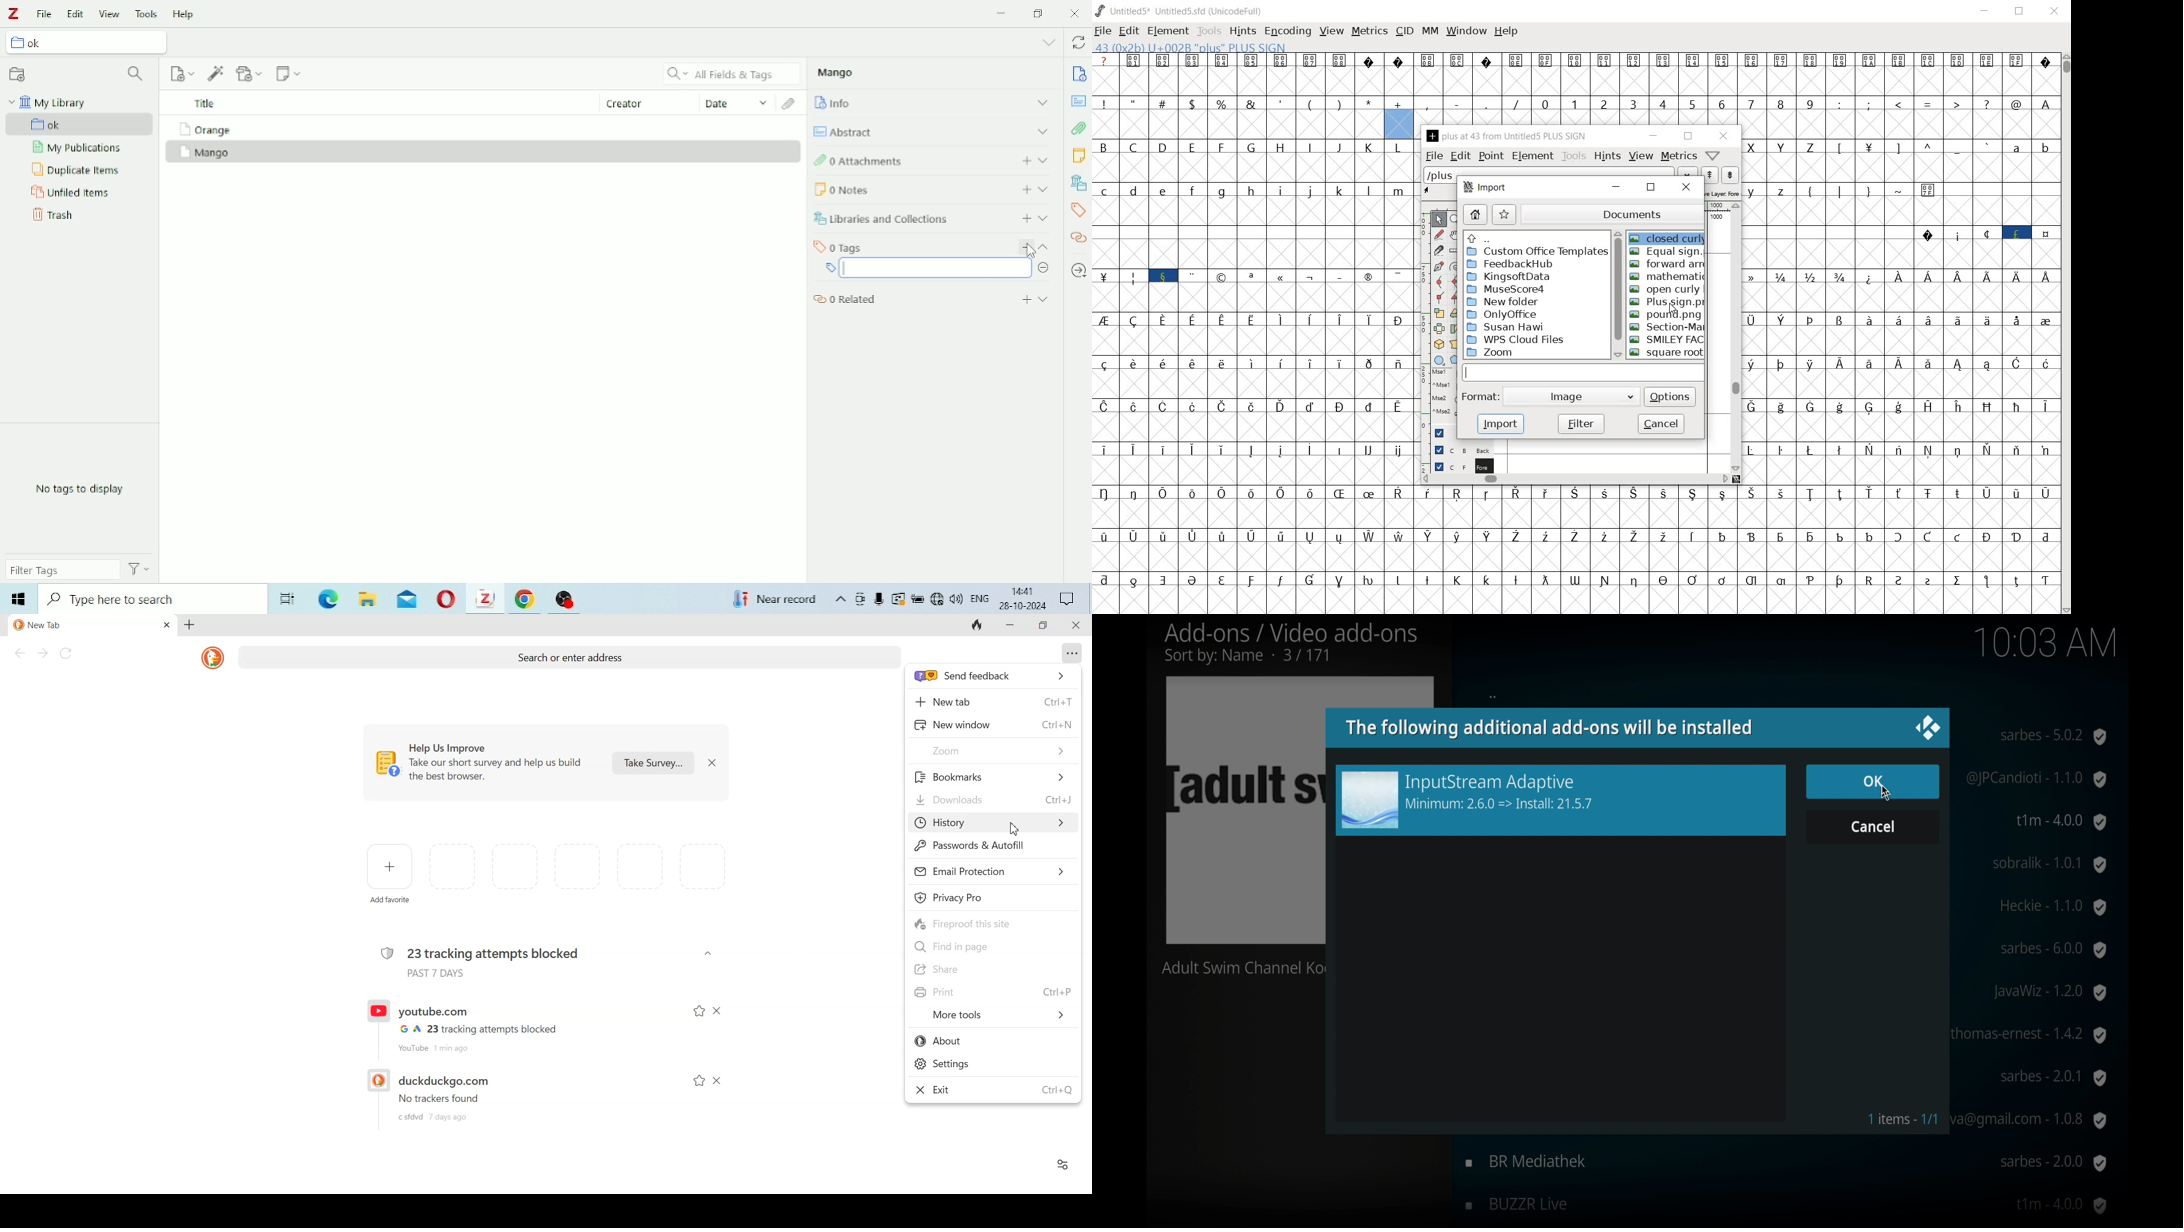 The width and height of the screenshot is (2184, 1232). Describe the element at coordinates (1267, 419) in the screenshot. I see `accented letters` at that location.